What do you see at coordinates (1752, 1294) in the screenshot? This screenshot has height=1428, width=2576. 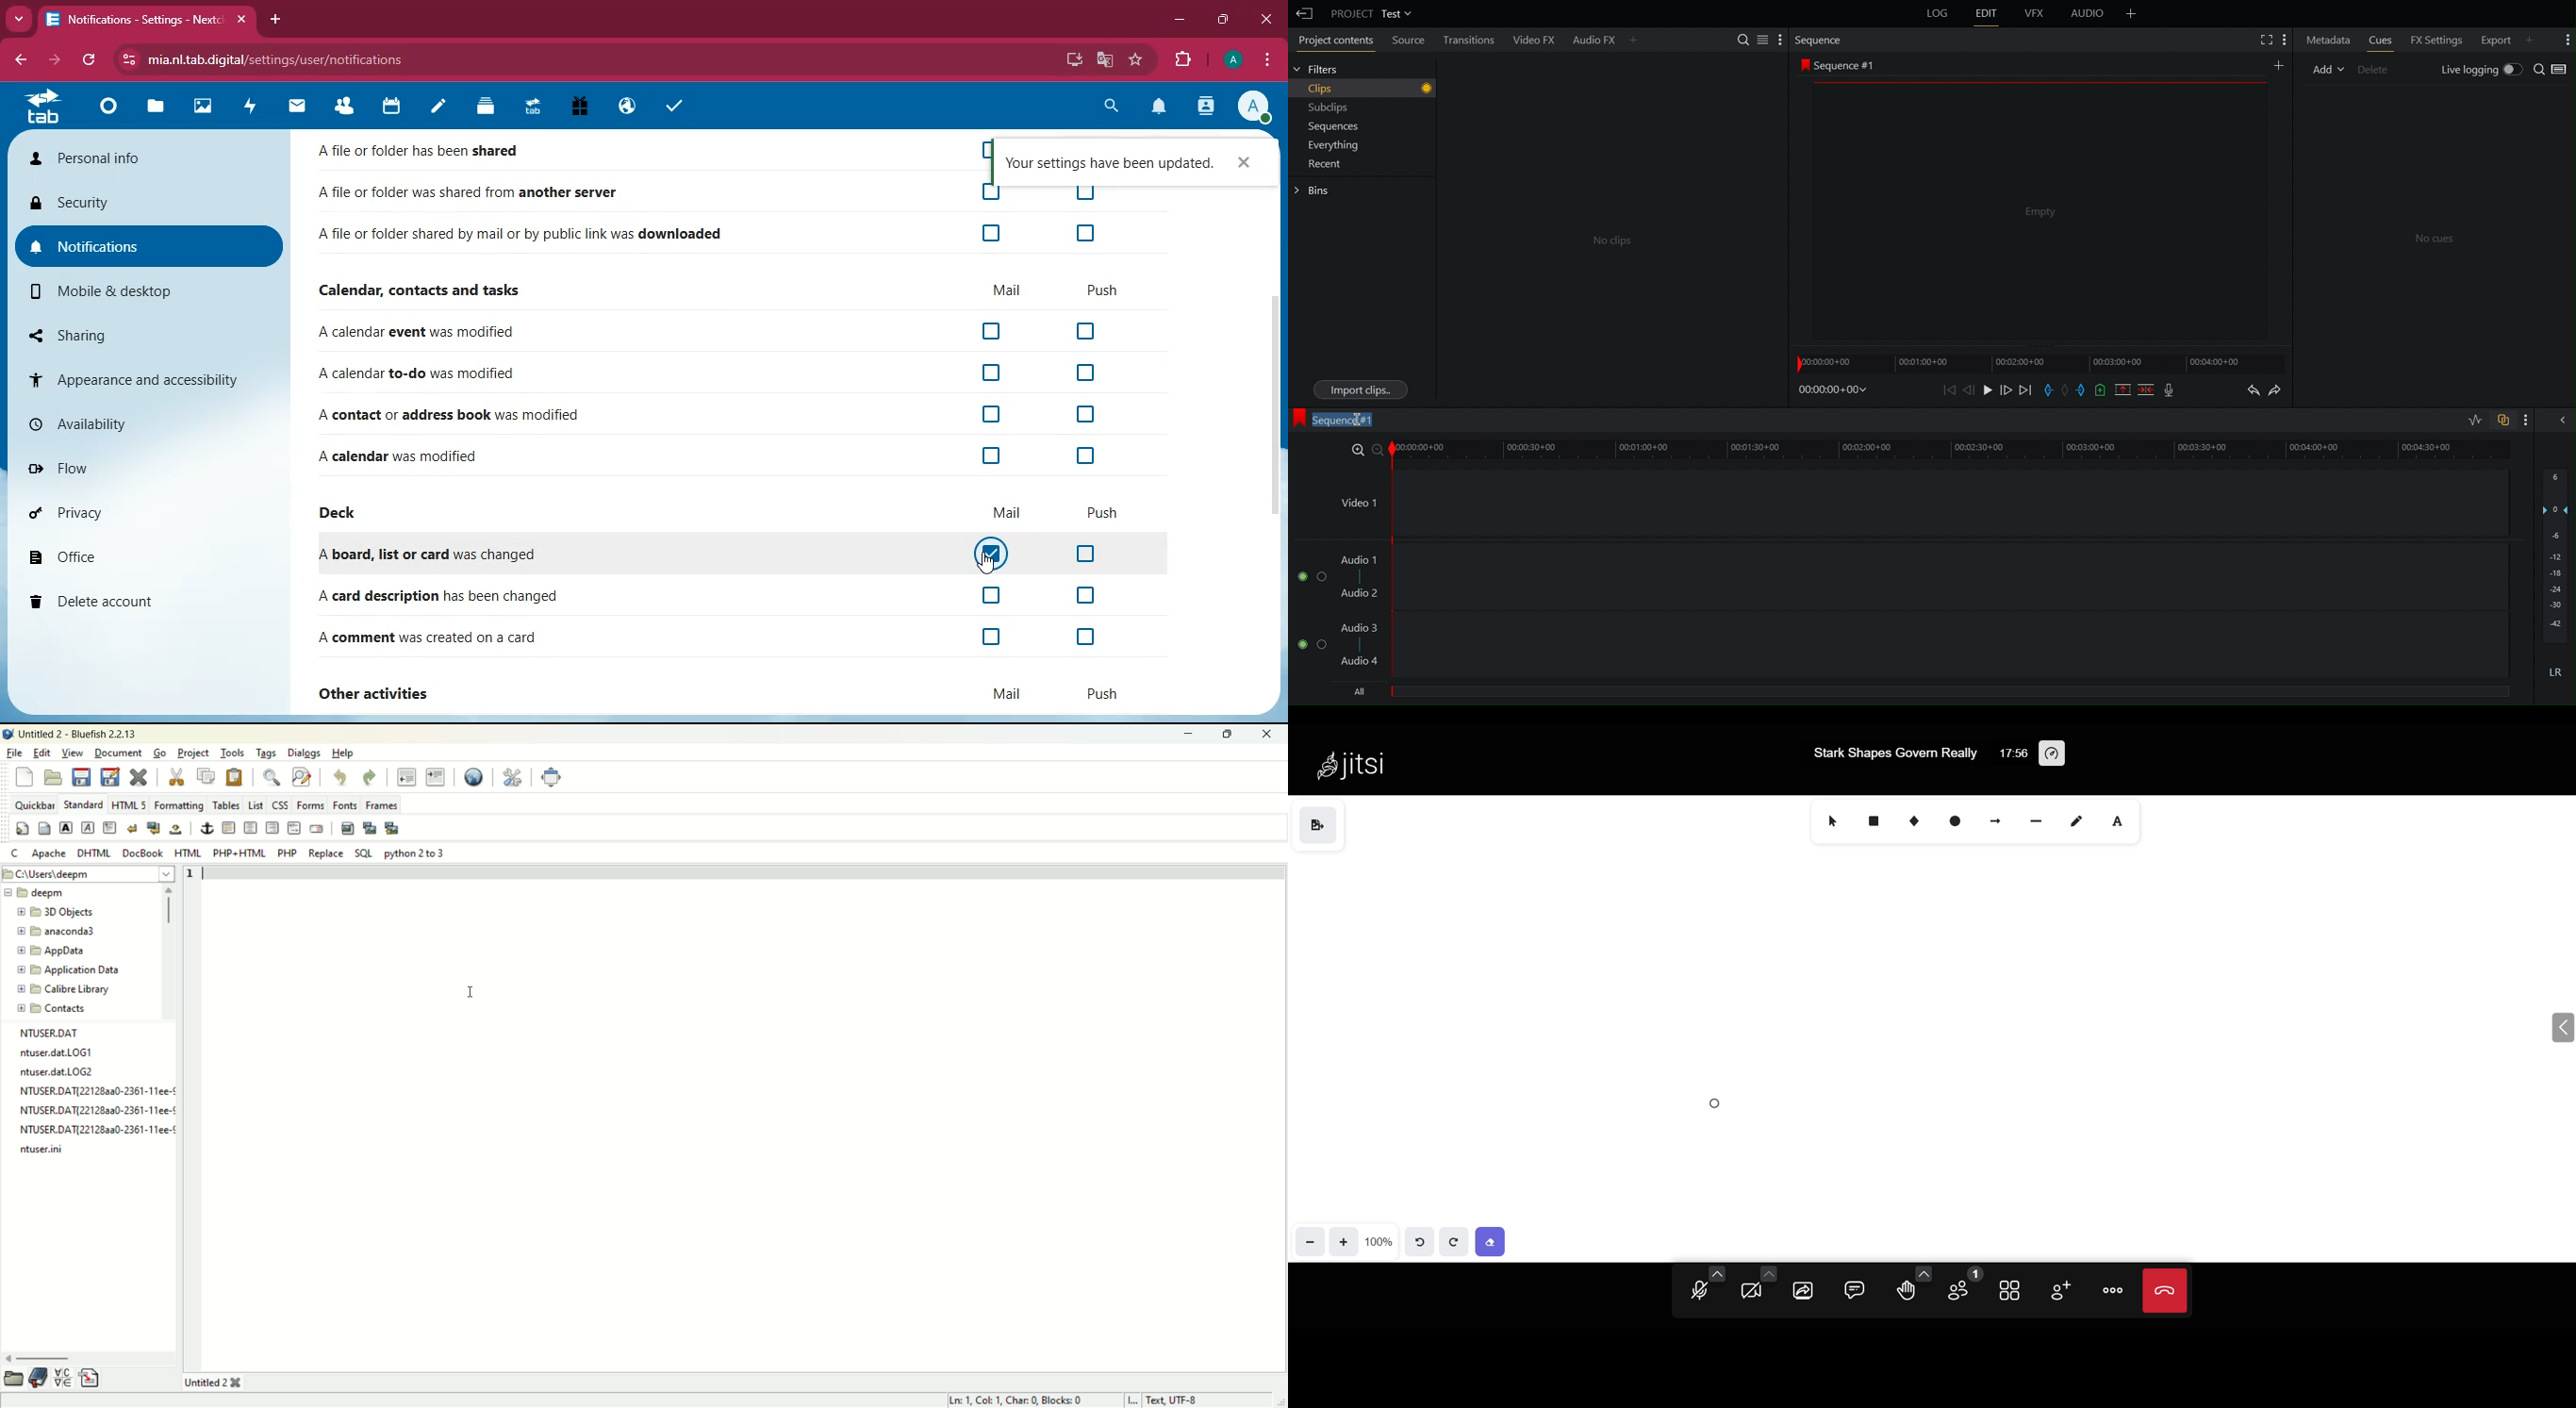 I see `camera` at bounding box center [1752, 1294].